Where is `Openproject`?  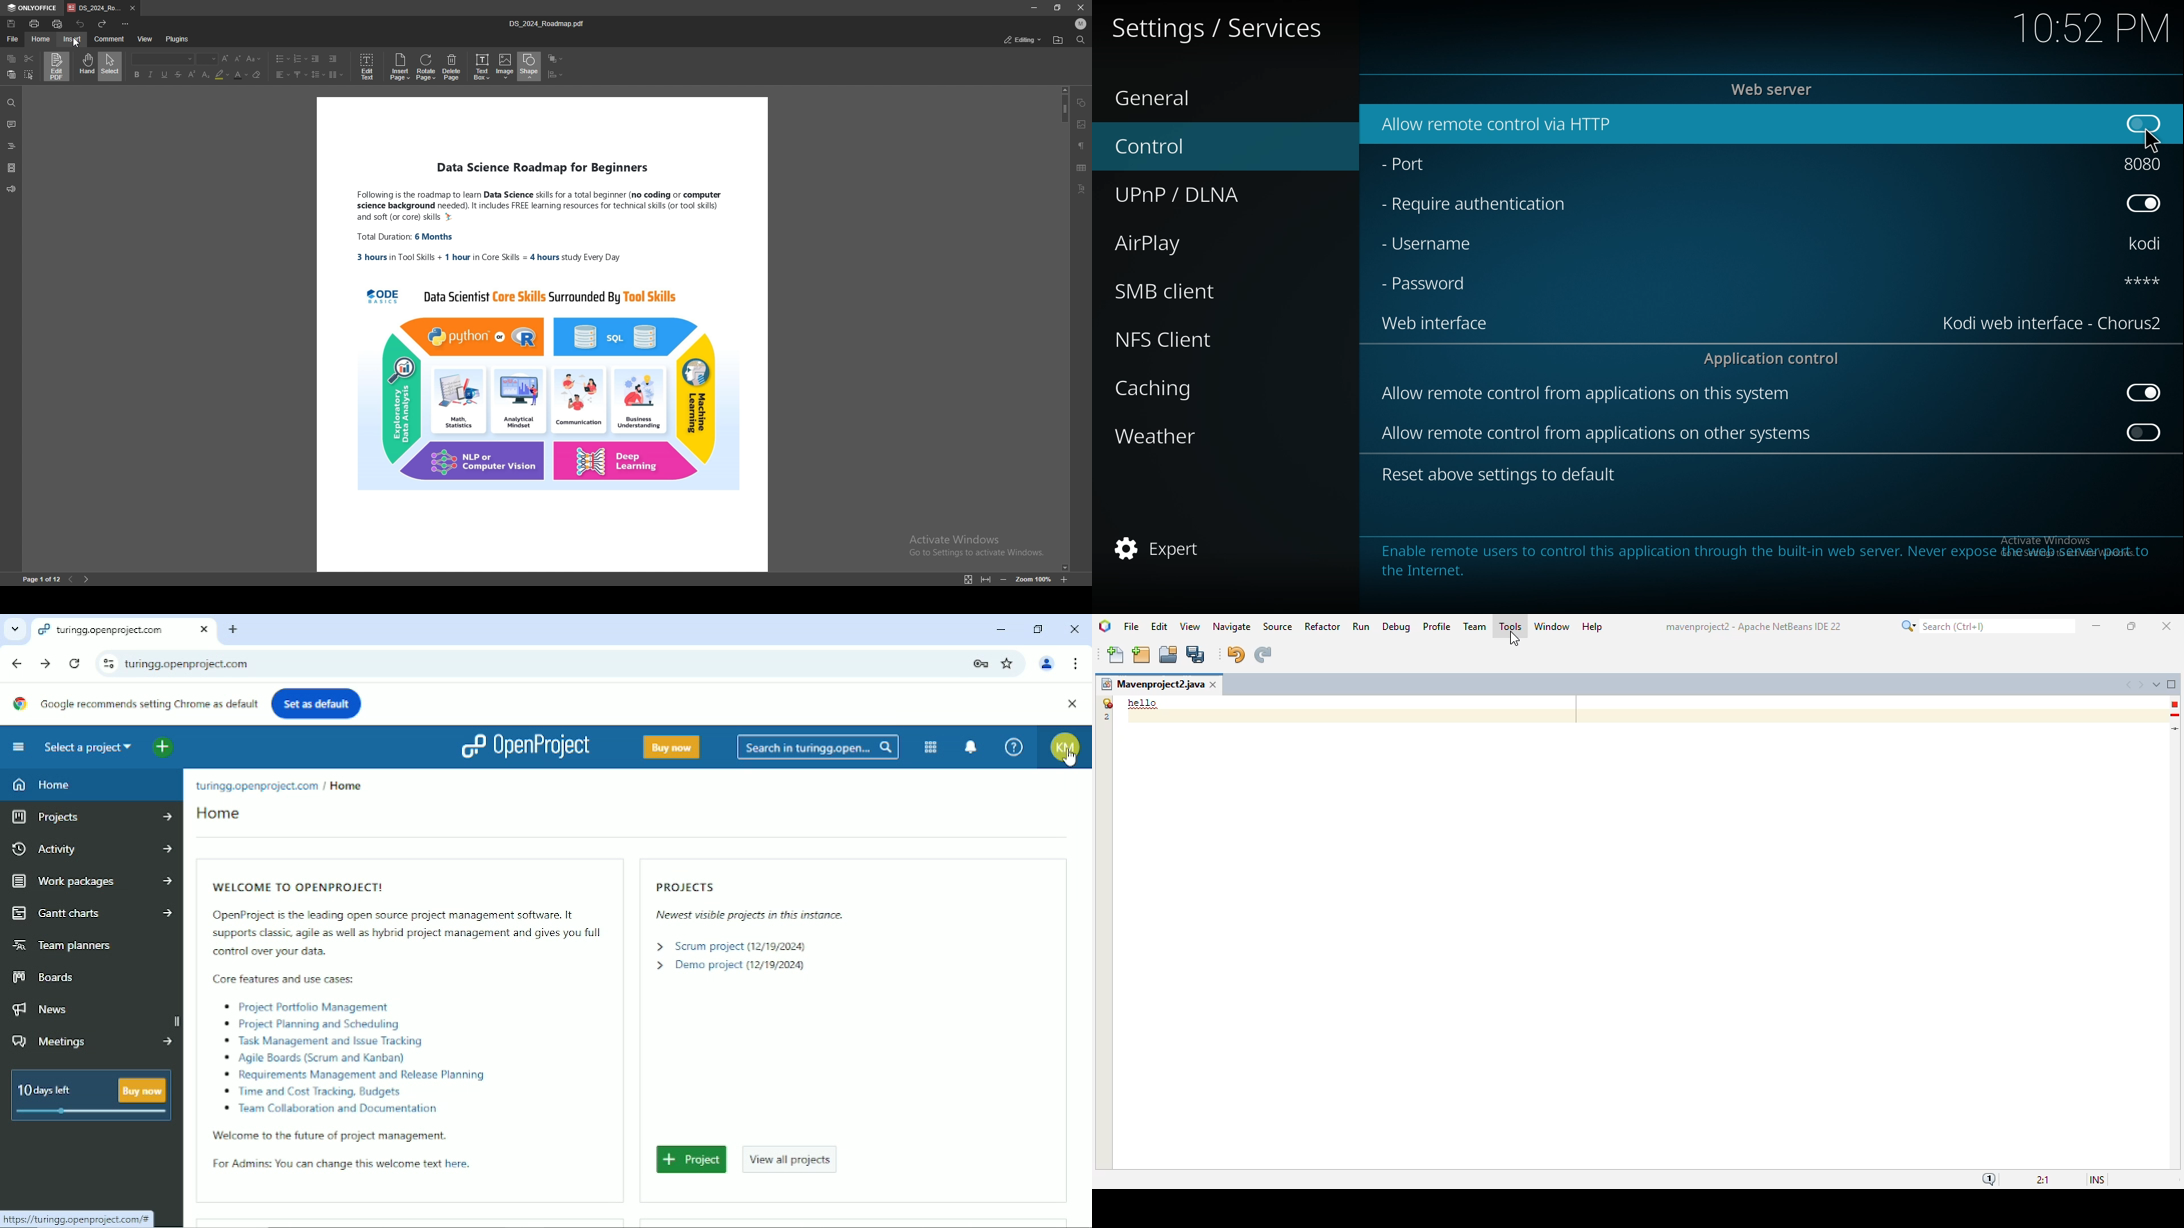
Openproject is located at coordinates (524, 746).